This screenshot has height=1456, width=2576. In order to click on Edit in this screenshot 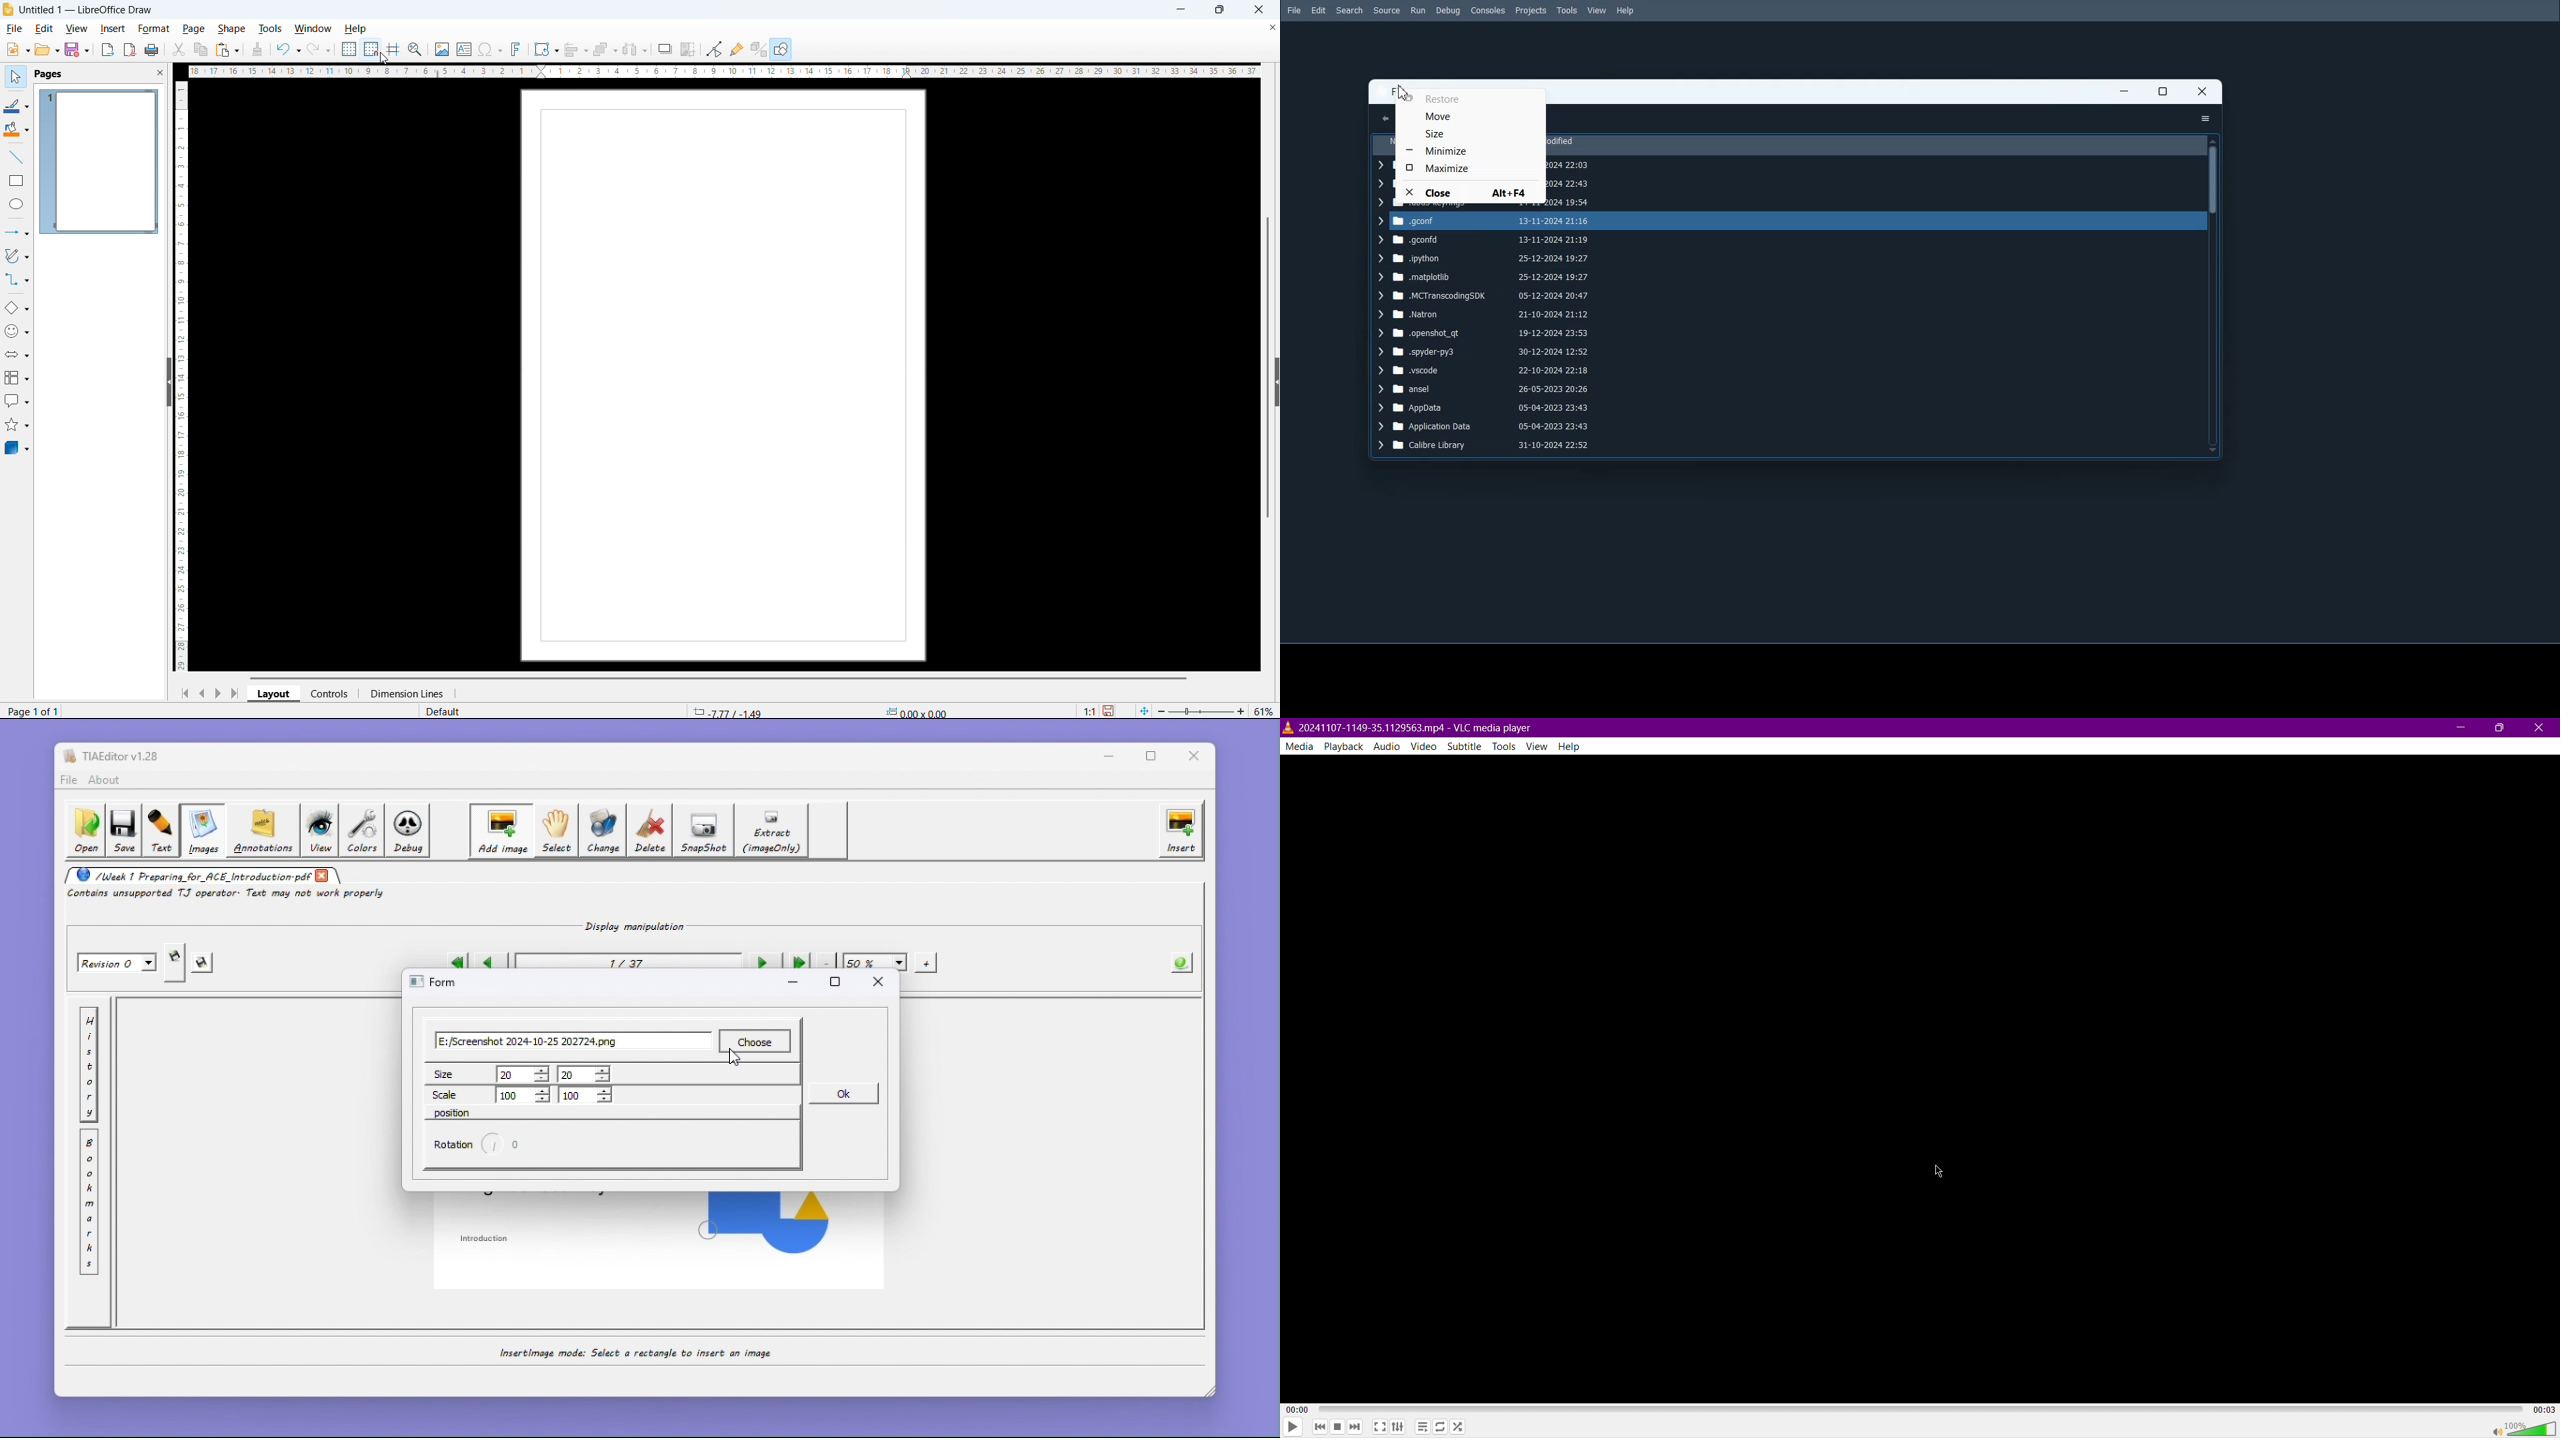, I will do `click(1318, 10)`.